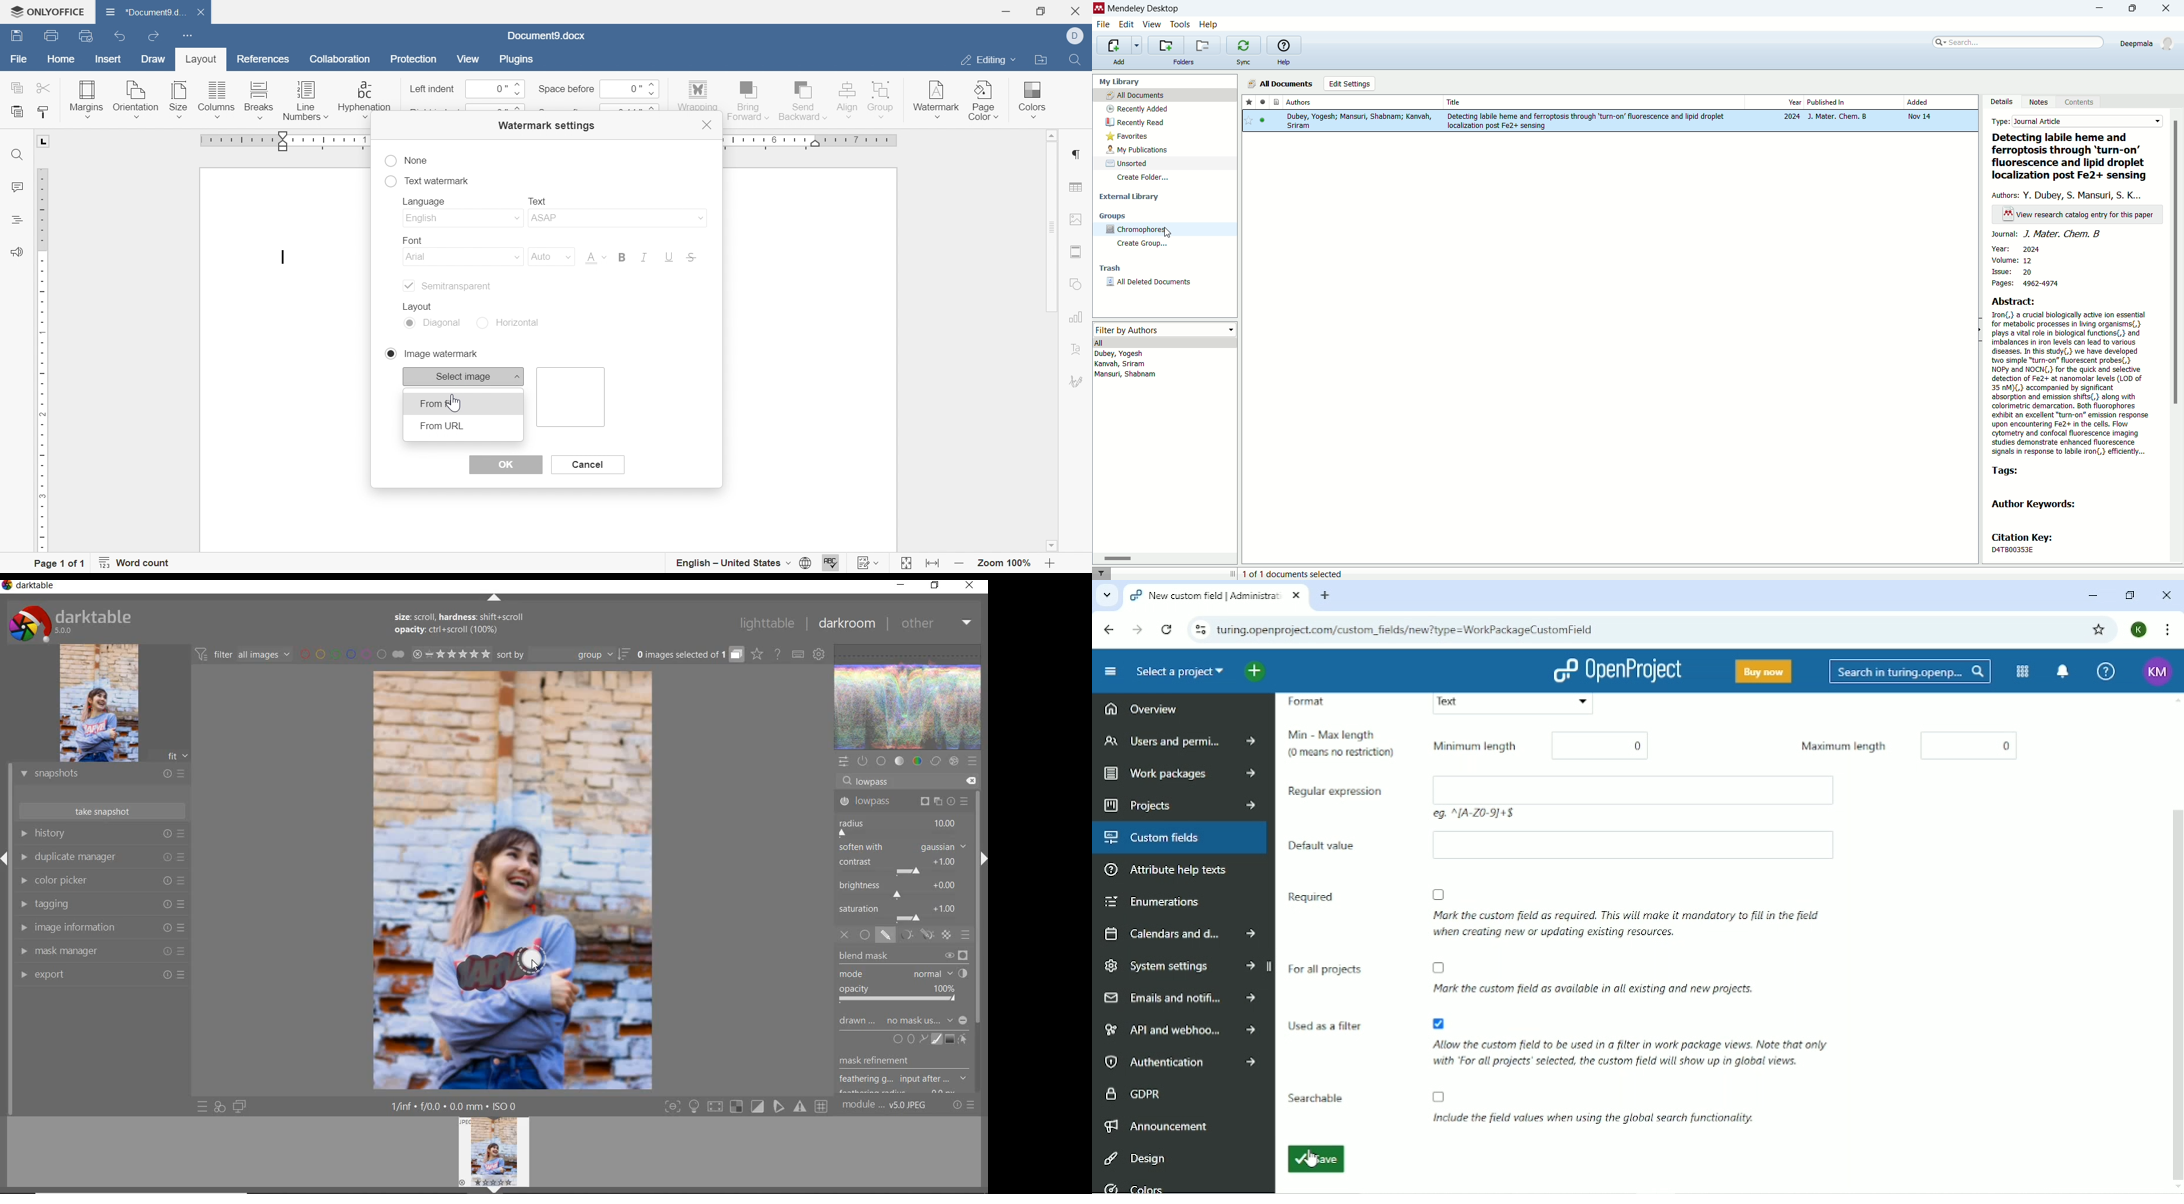 This screenshot has width=2184, height=1204. What do you see at coordinates (468, 59) in the screenshot?
I see `view` at bounding box center [468, 59].